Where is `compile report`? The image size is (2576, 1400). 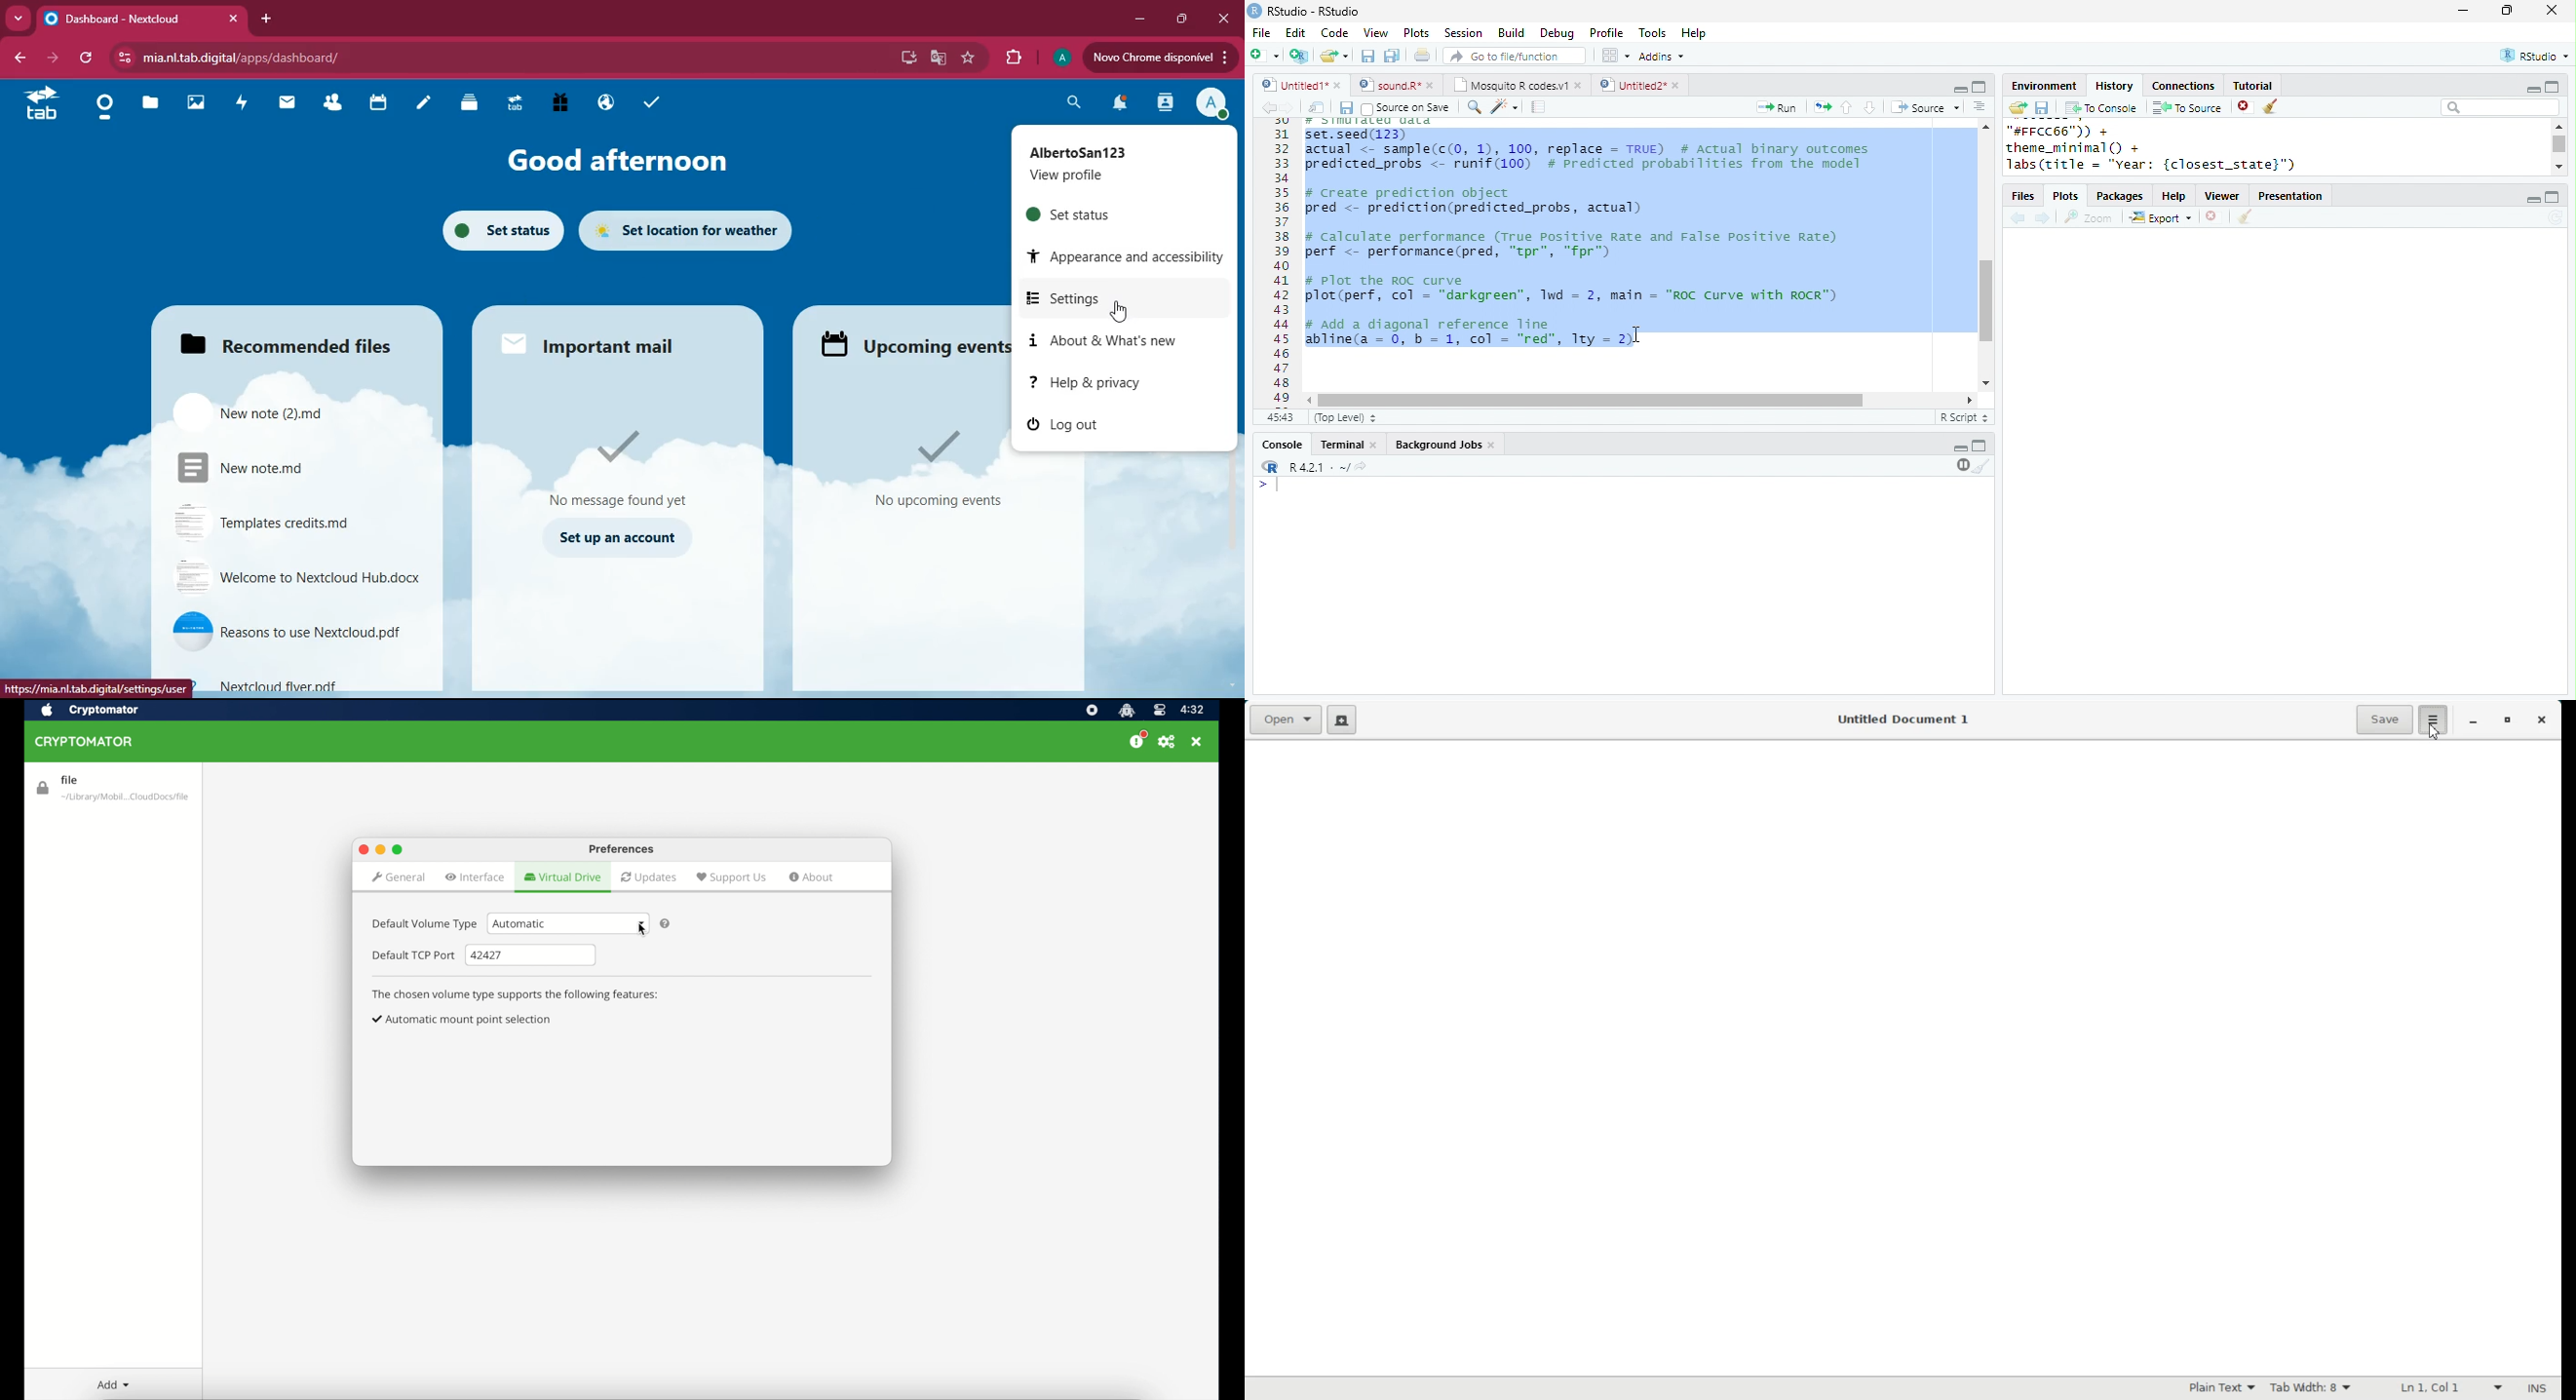
compile report is located at coordinates (1539, 106).